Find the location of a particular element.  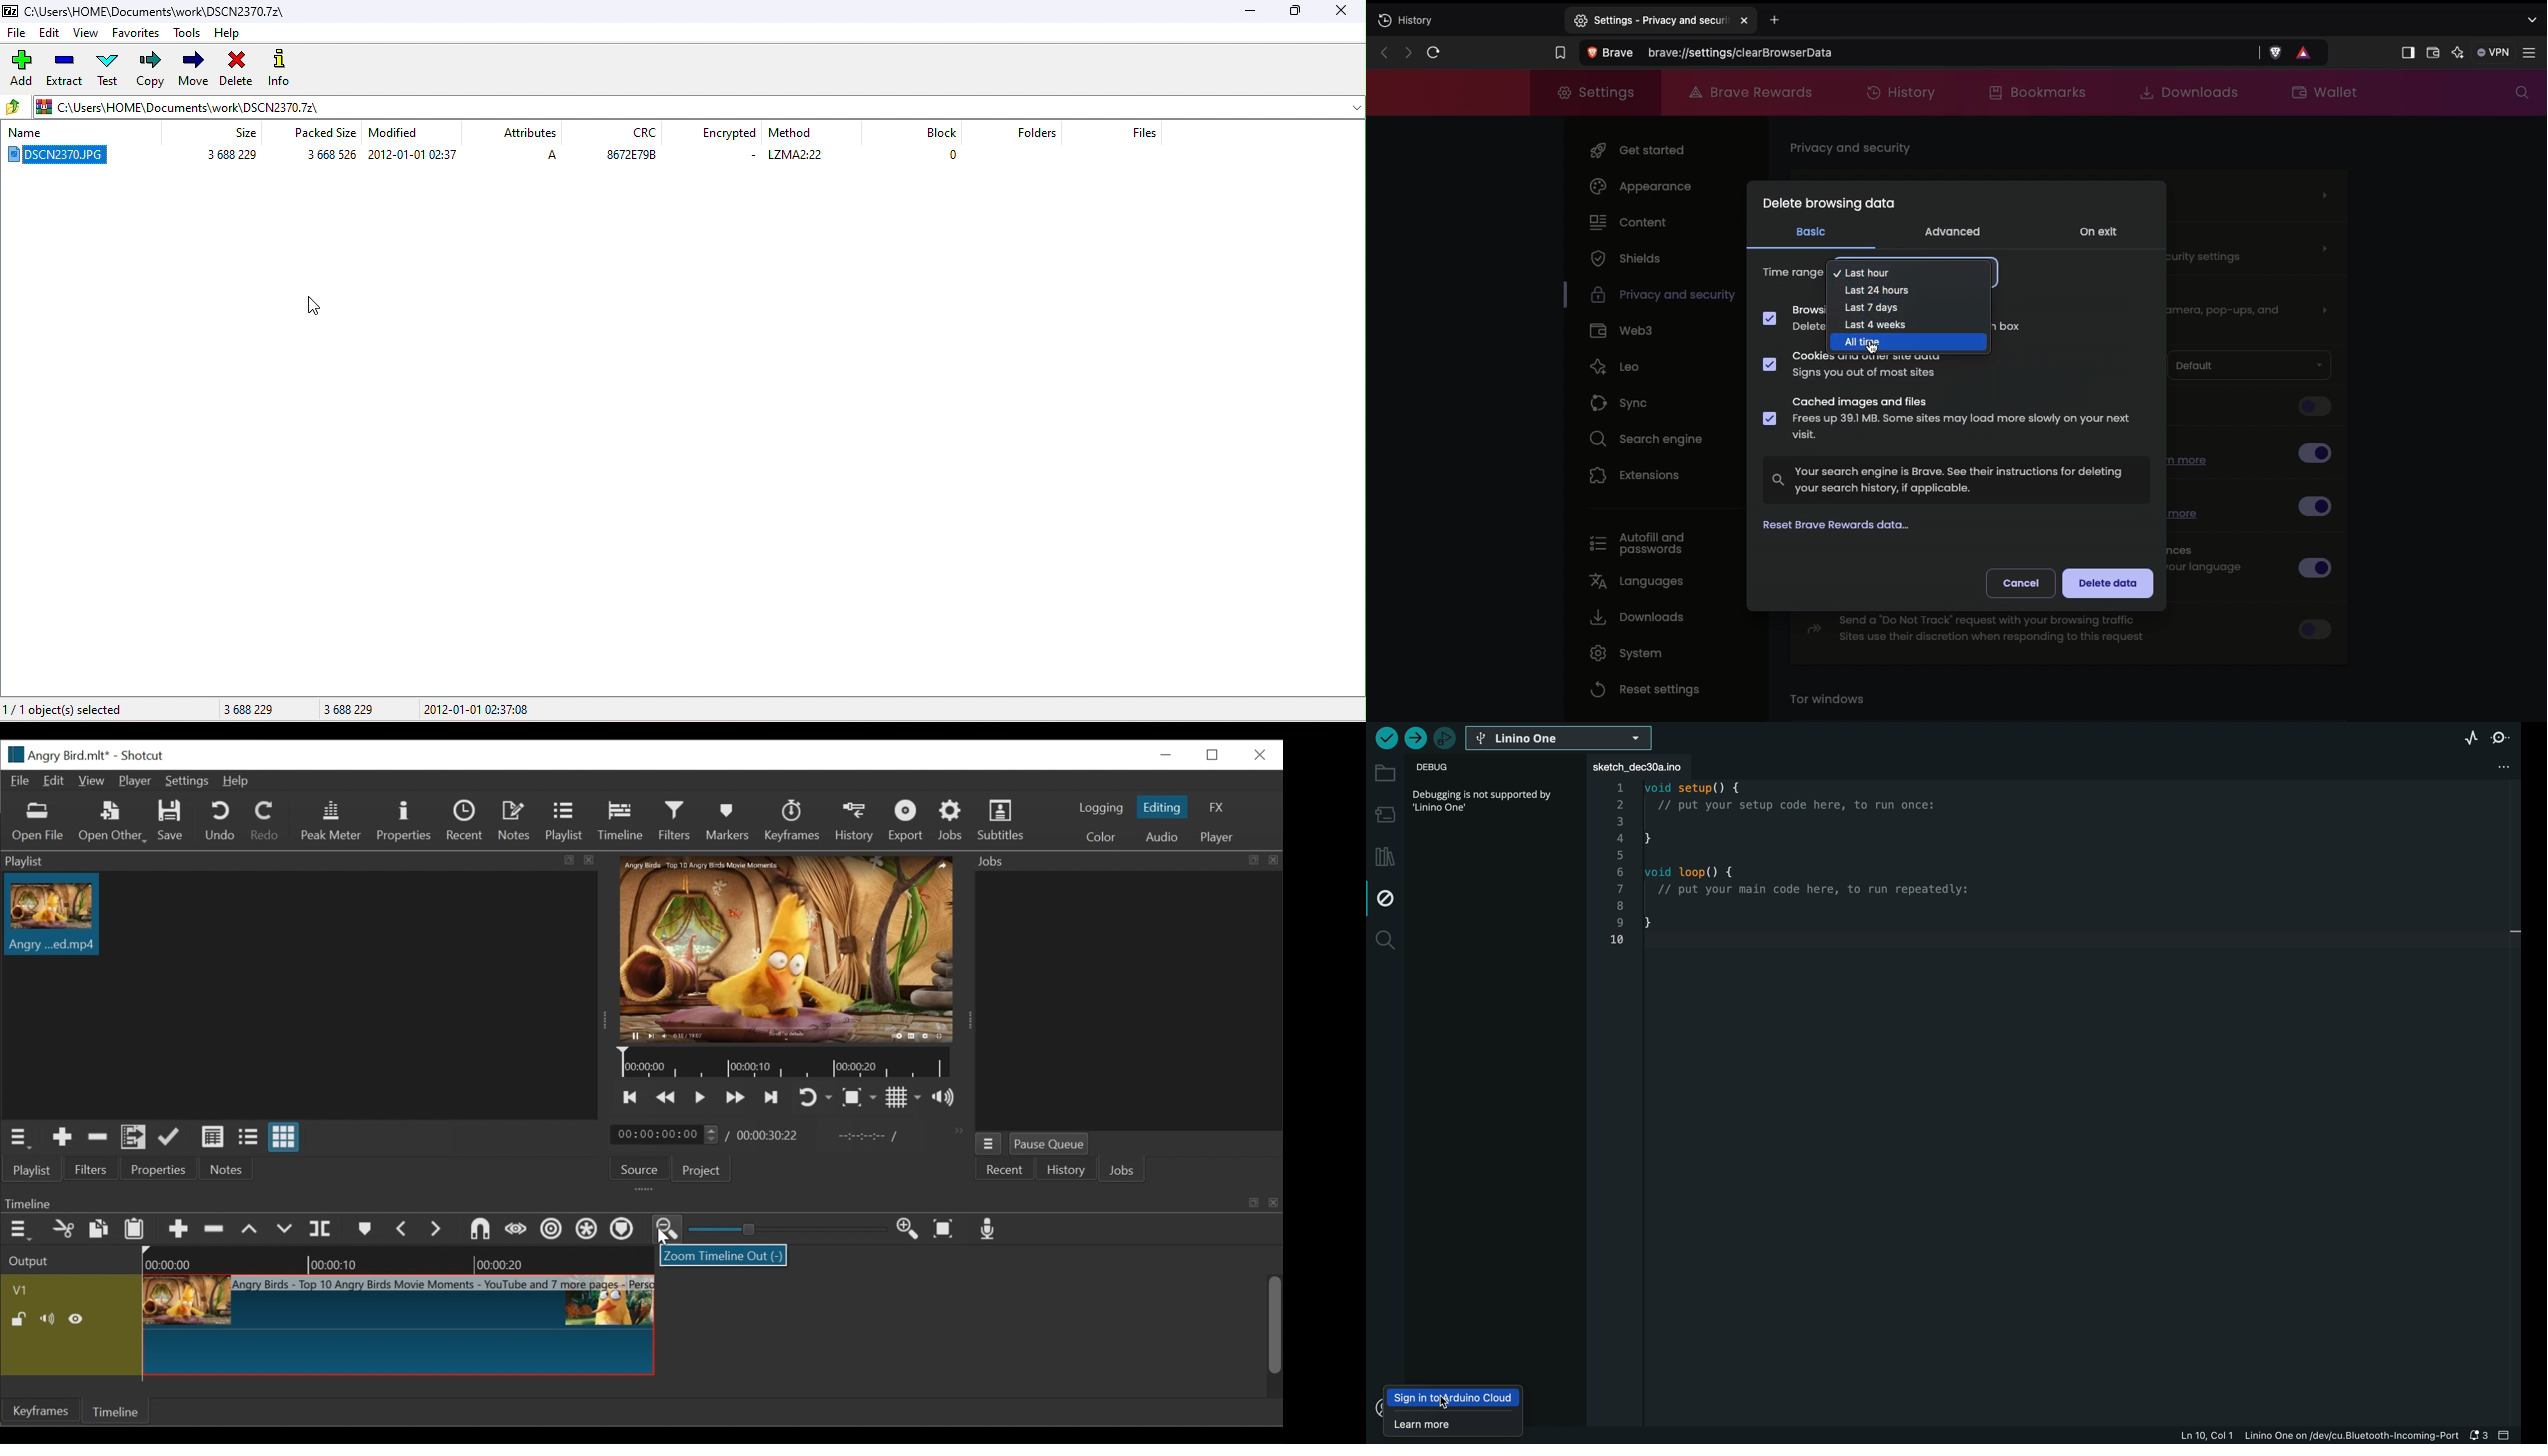

Rippl is located at coordinates (554, 1231).